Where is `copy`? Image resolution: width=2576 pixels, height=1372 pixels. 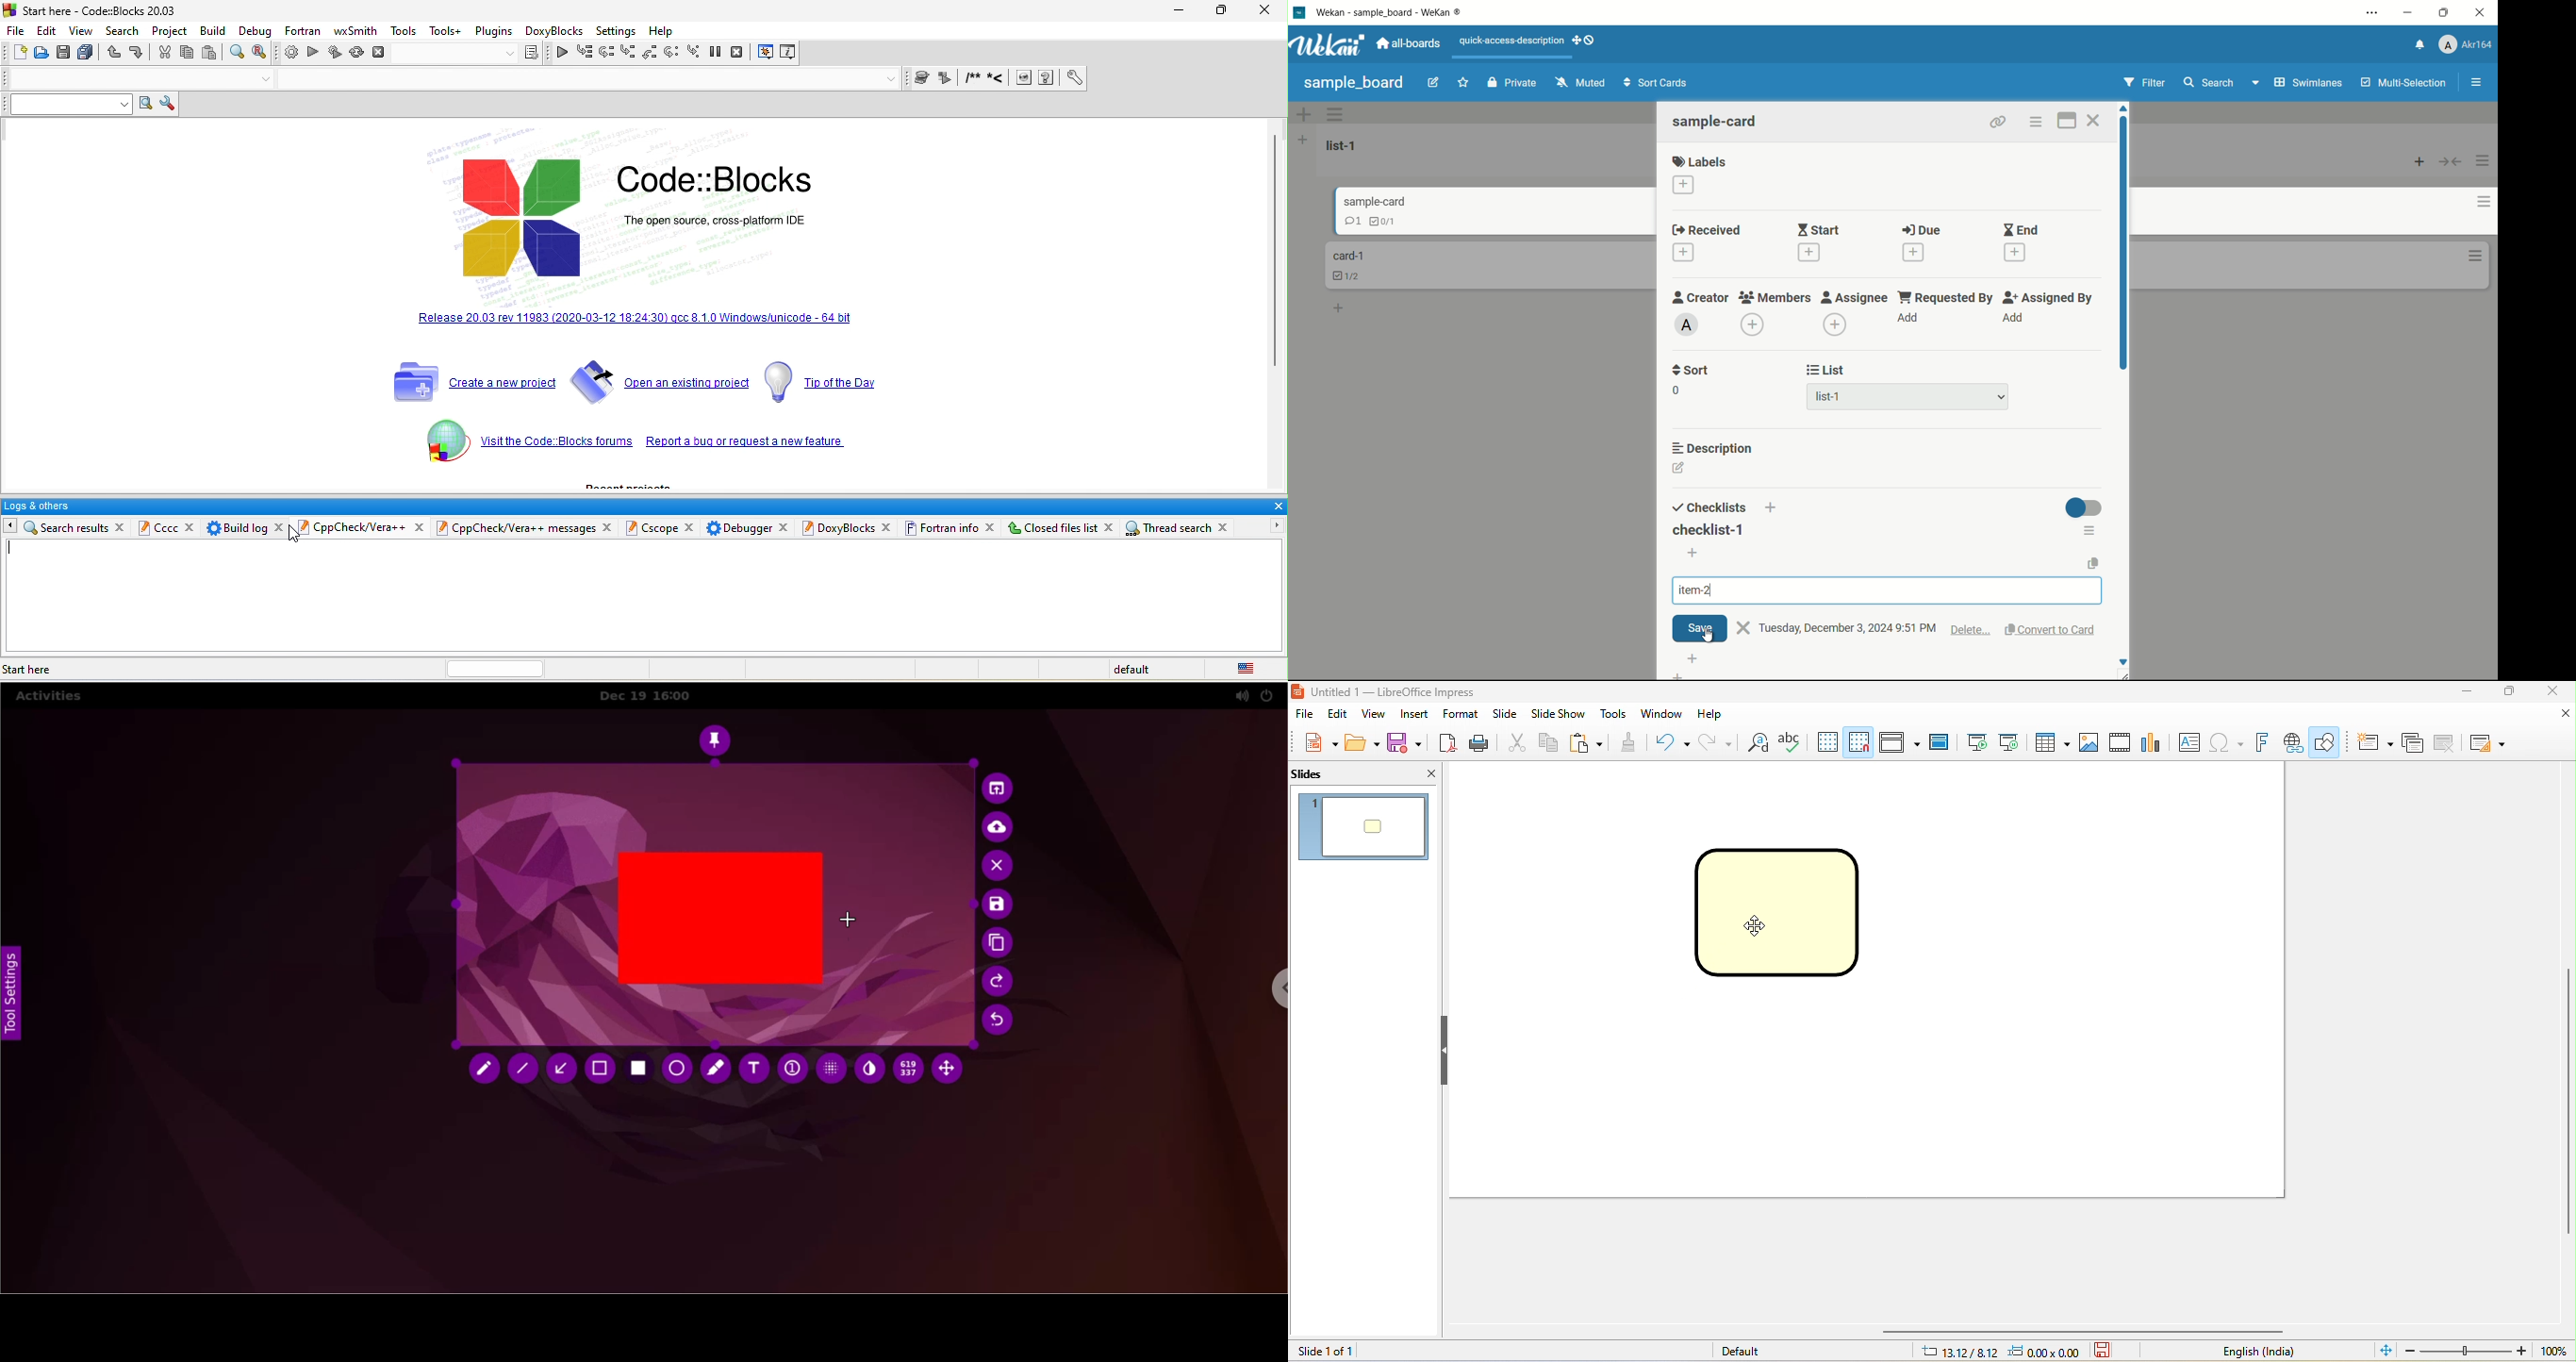
copy is located at coordinates (1548, 741).